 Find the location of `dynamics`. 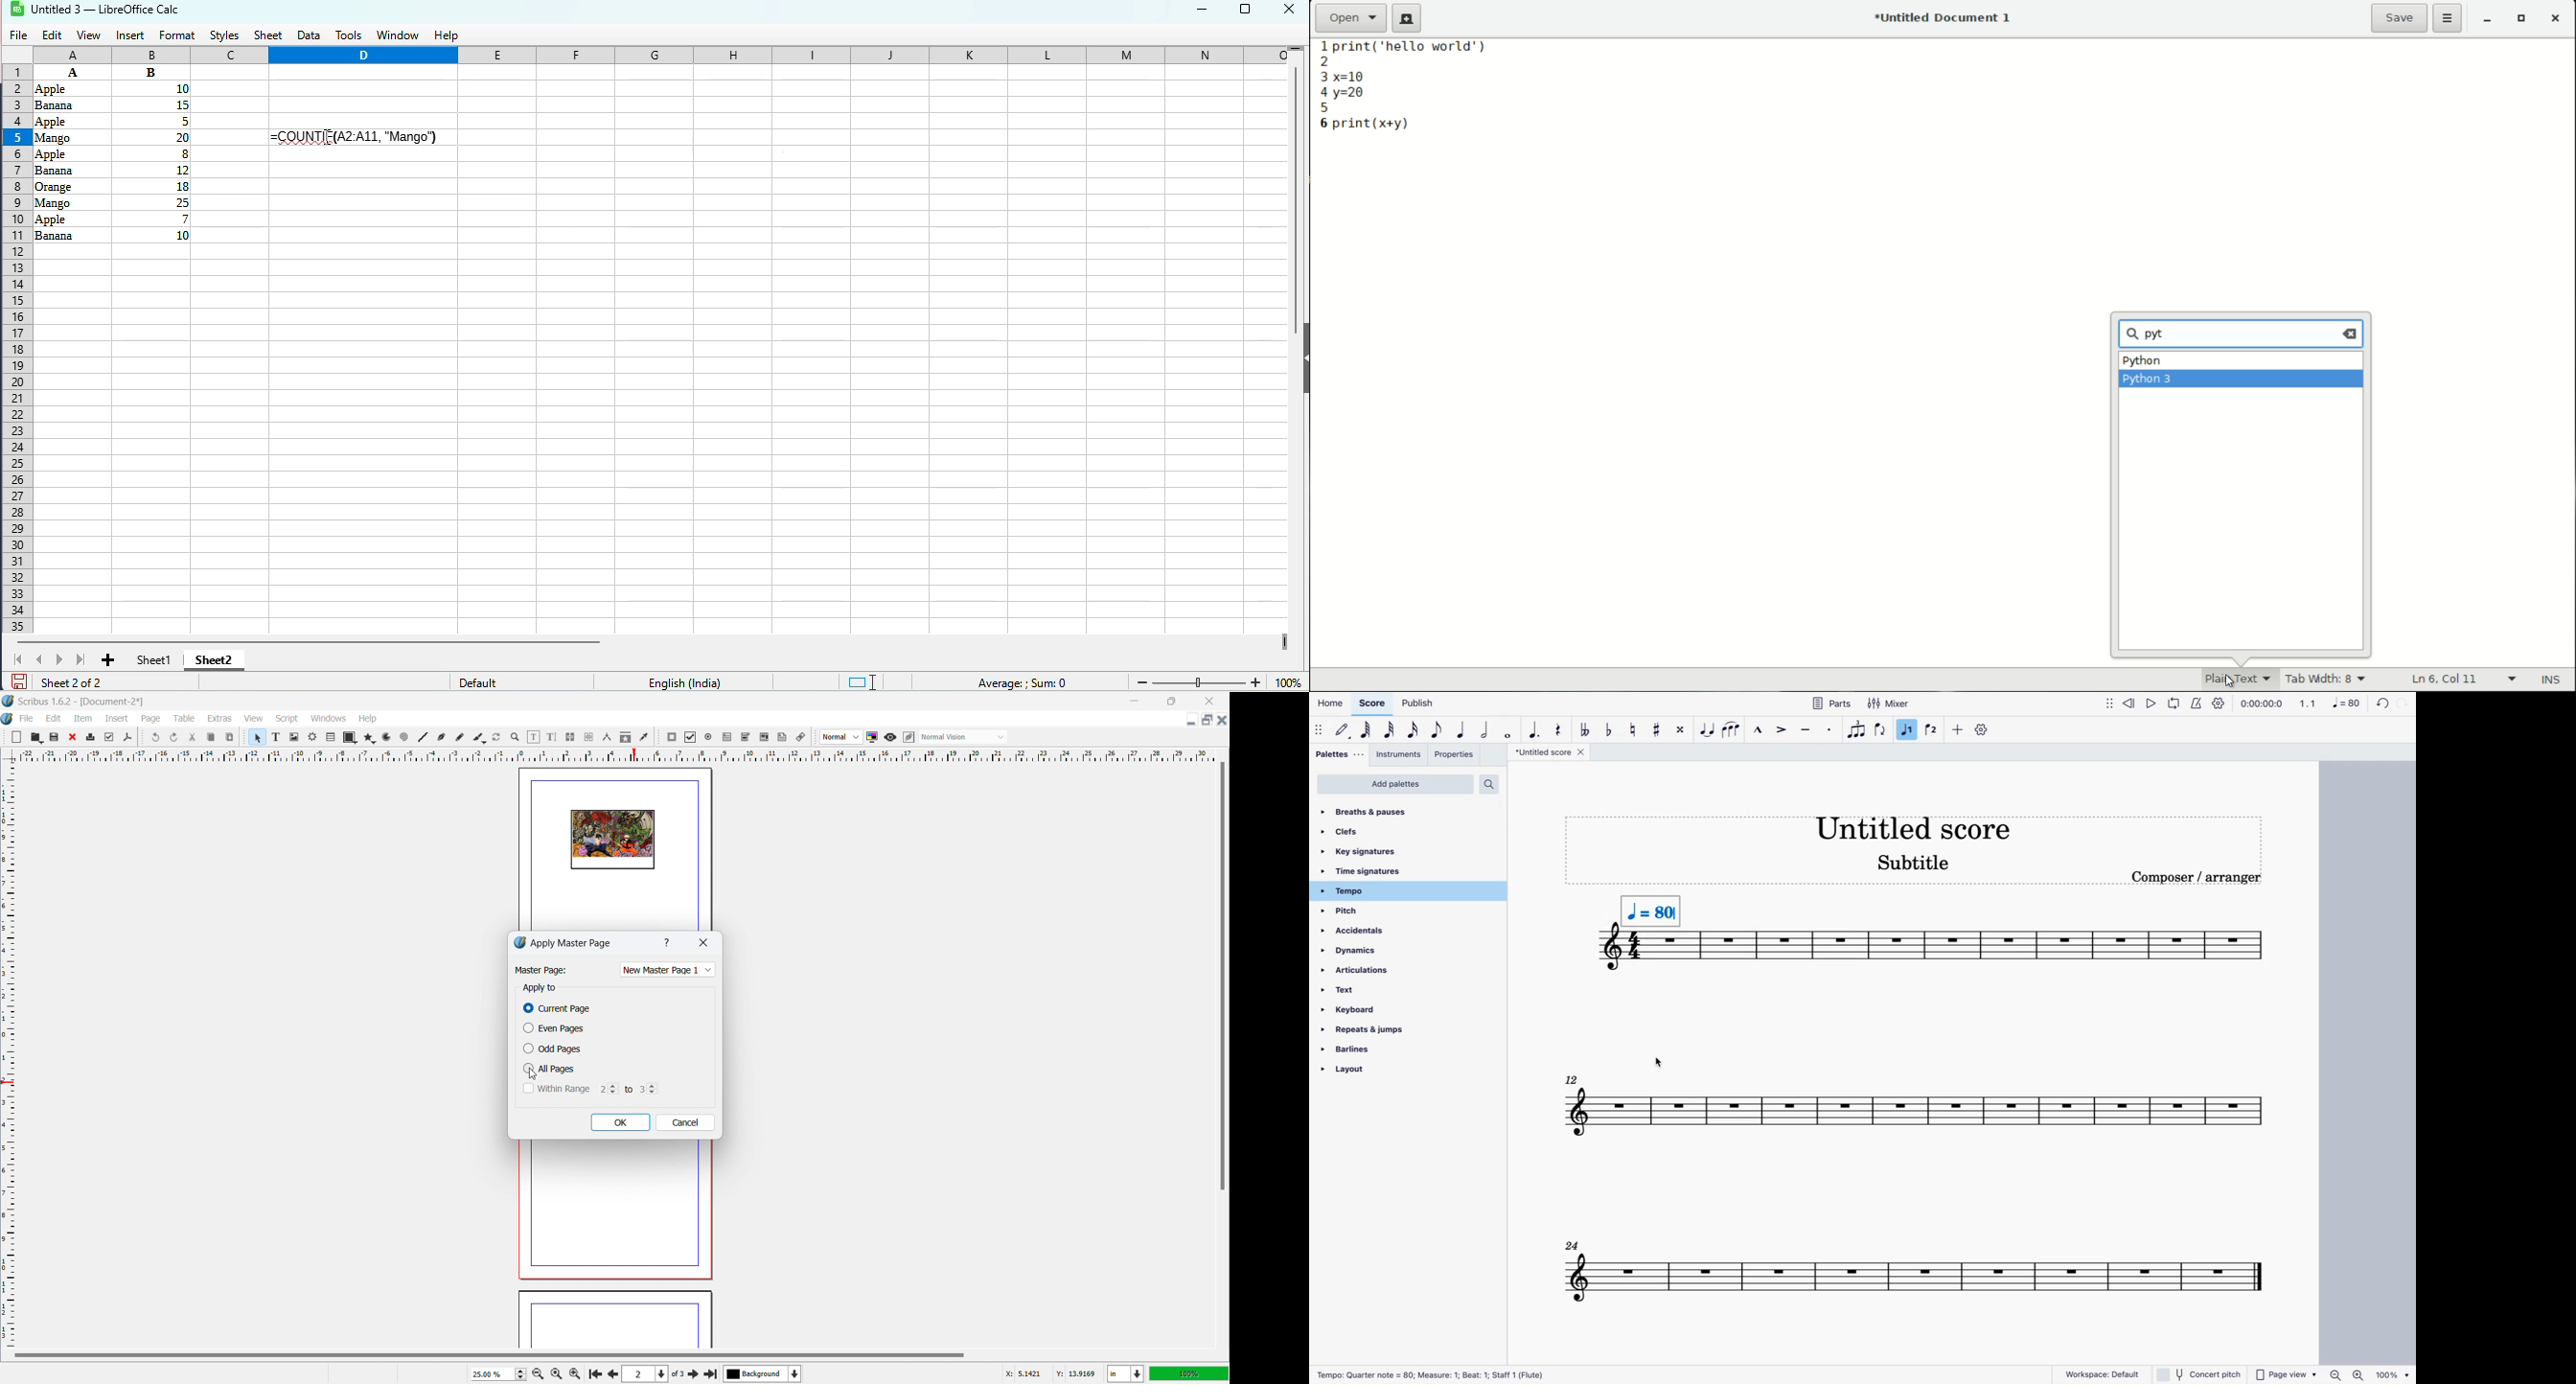

dynamics is located at coordinates (1376, 952).